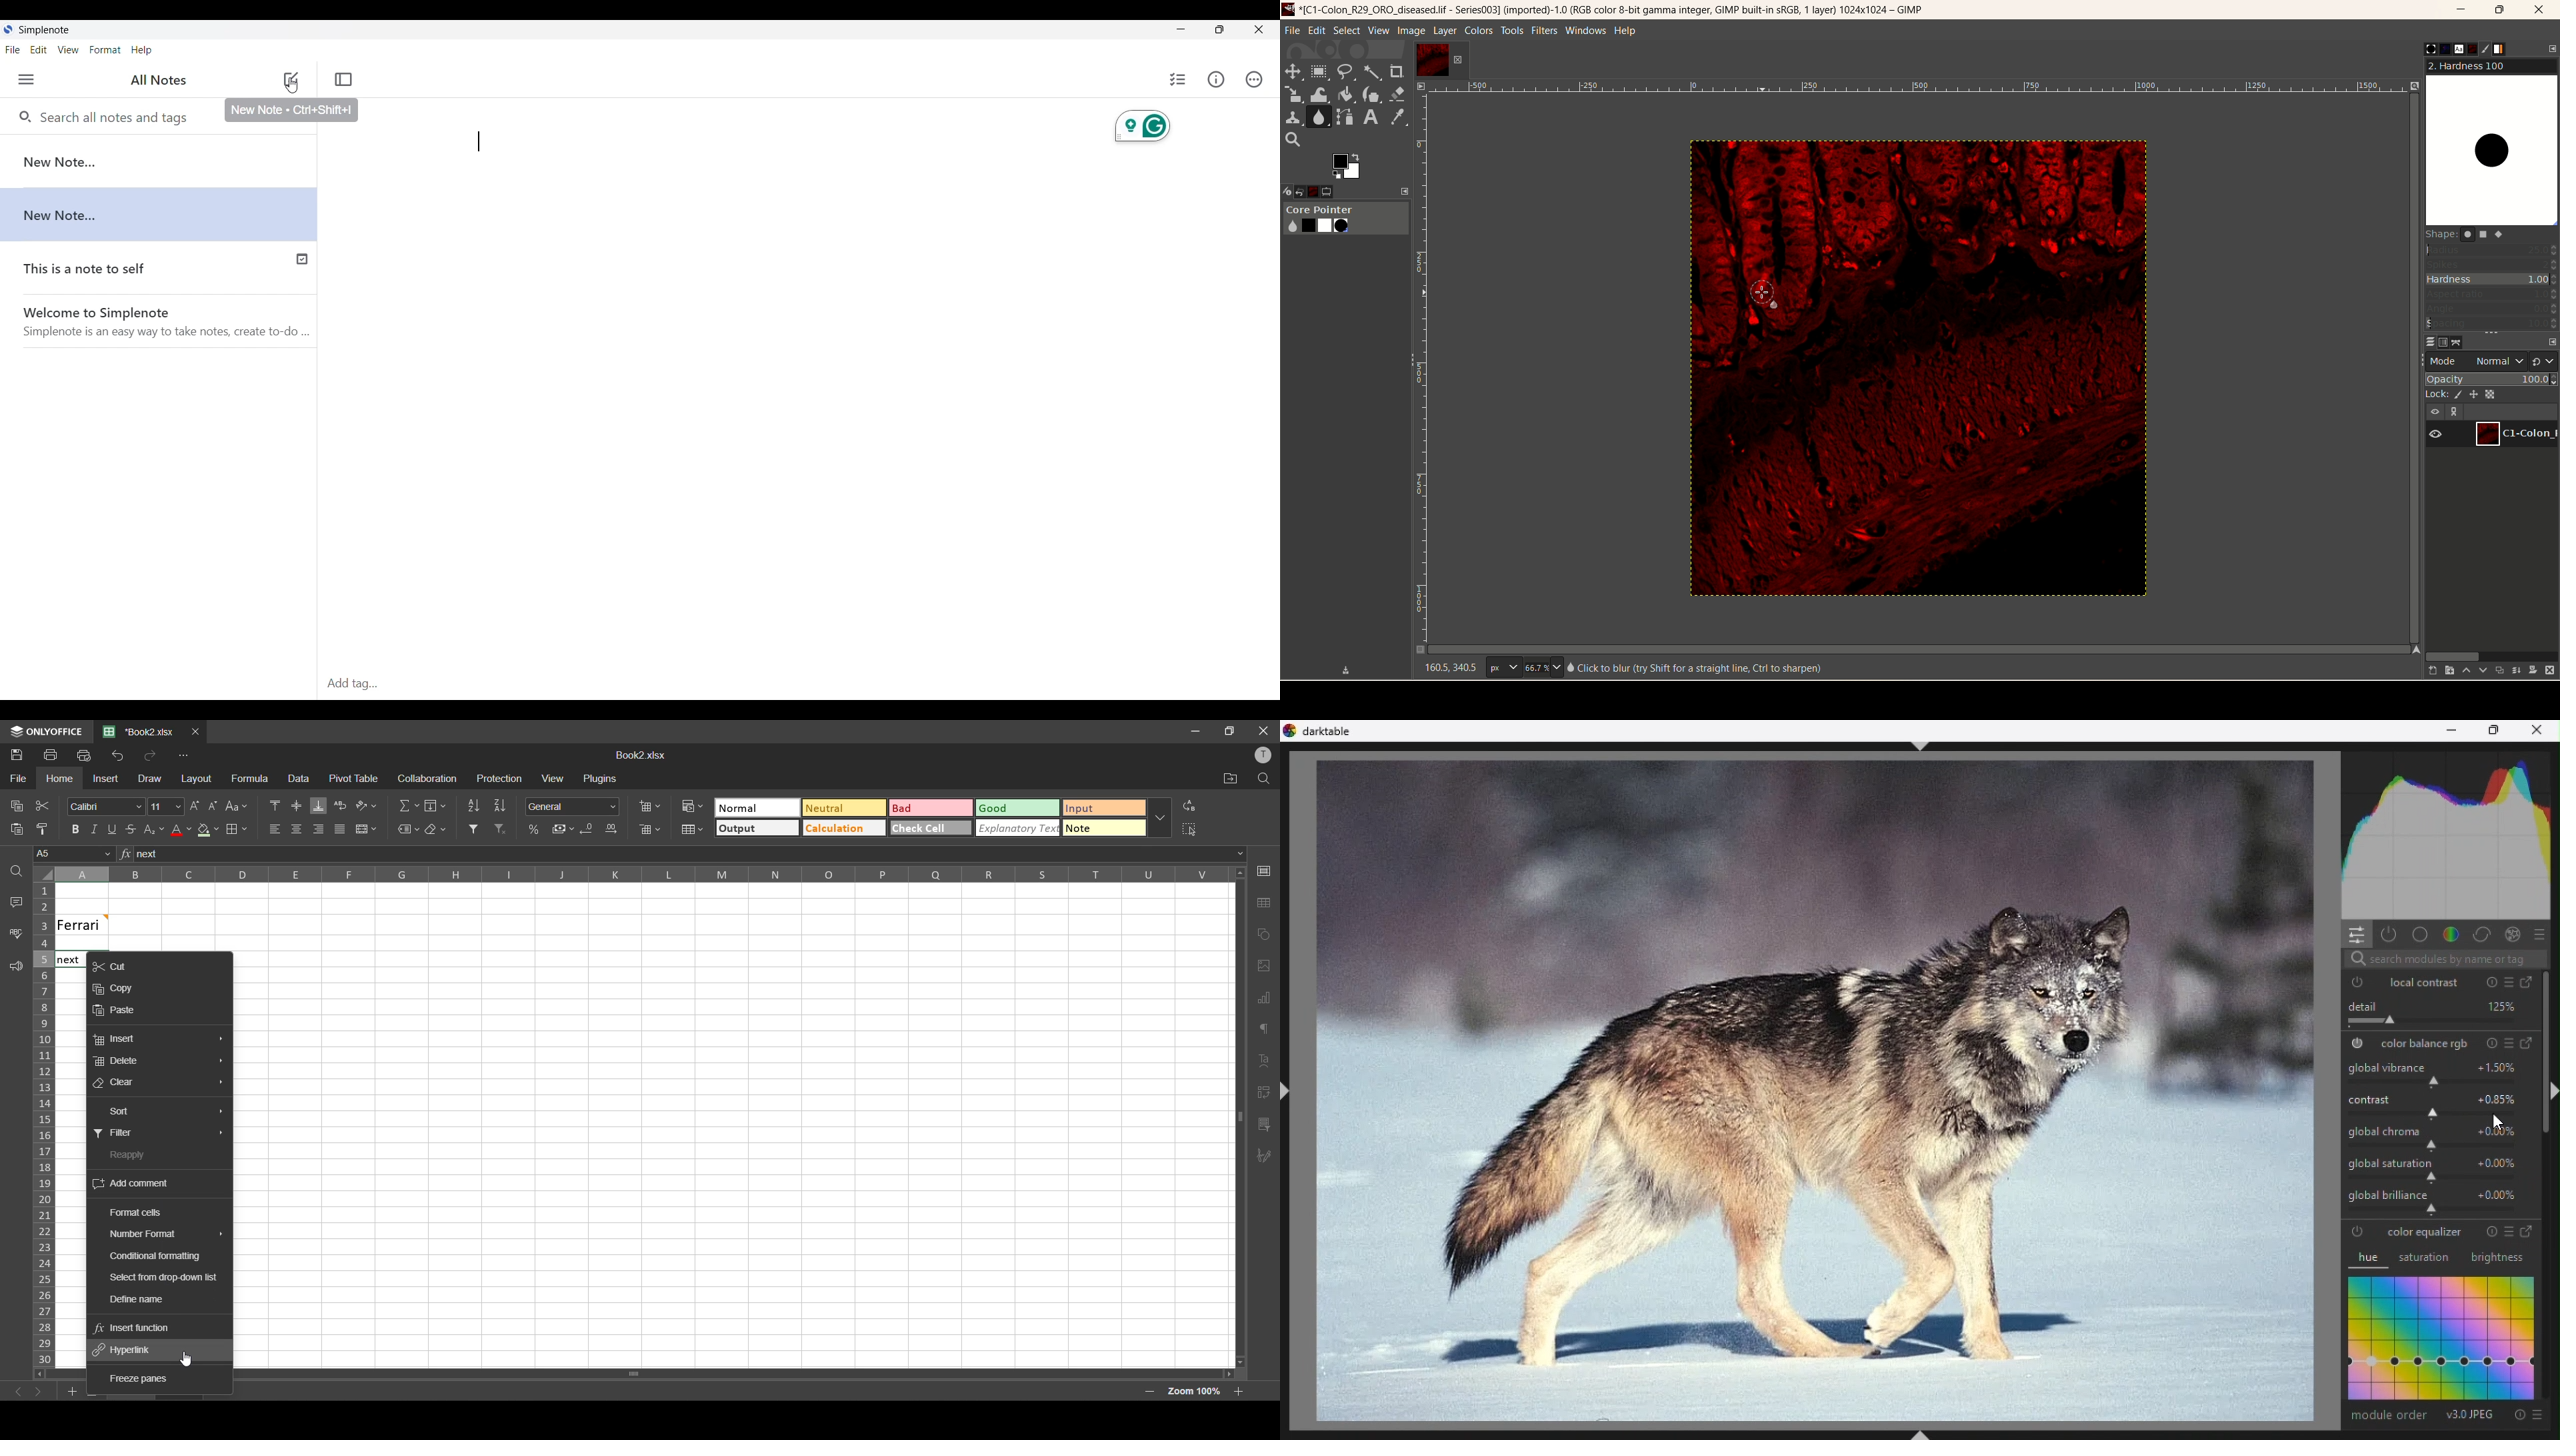 This screenshot has width=2576, height=1456. What do you see at coordinates (1347, 31) in the screenshot?
I see `select` at bounding box center [1347, 31].